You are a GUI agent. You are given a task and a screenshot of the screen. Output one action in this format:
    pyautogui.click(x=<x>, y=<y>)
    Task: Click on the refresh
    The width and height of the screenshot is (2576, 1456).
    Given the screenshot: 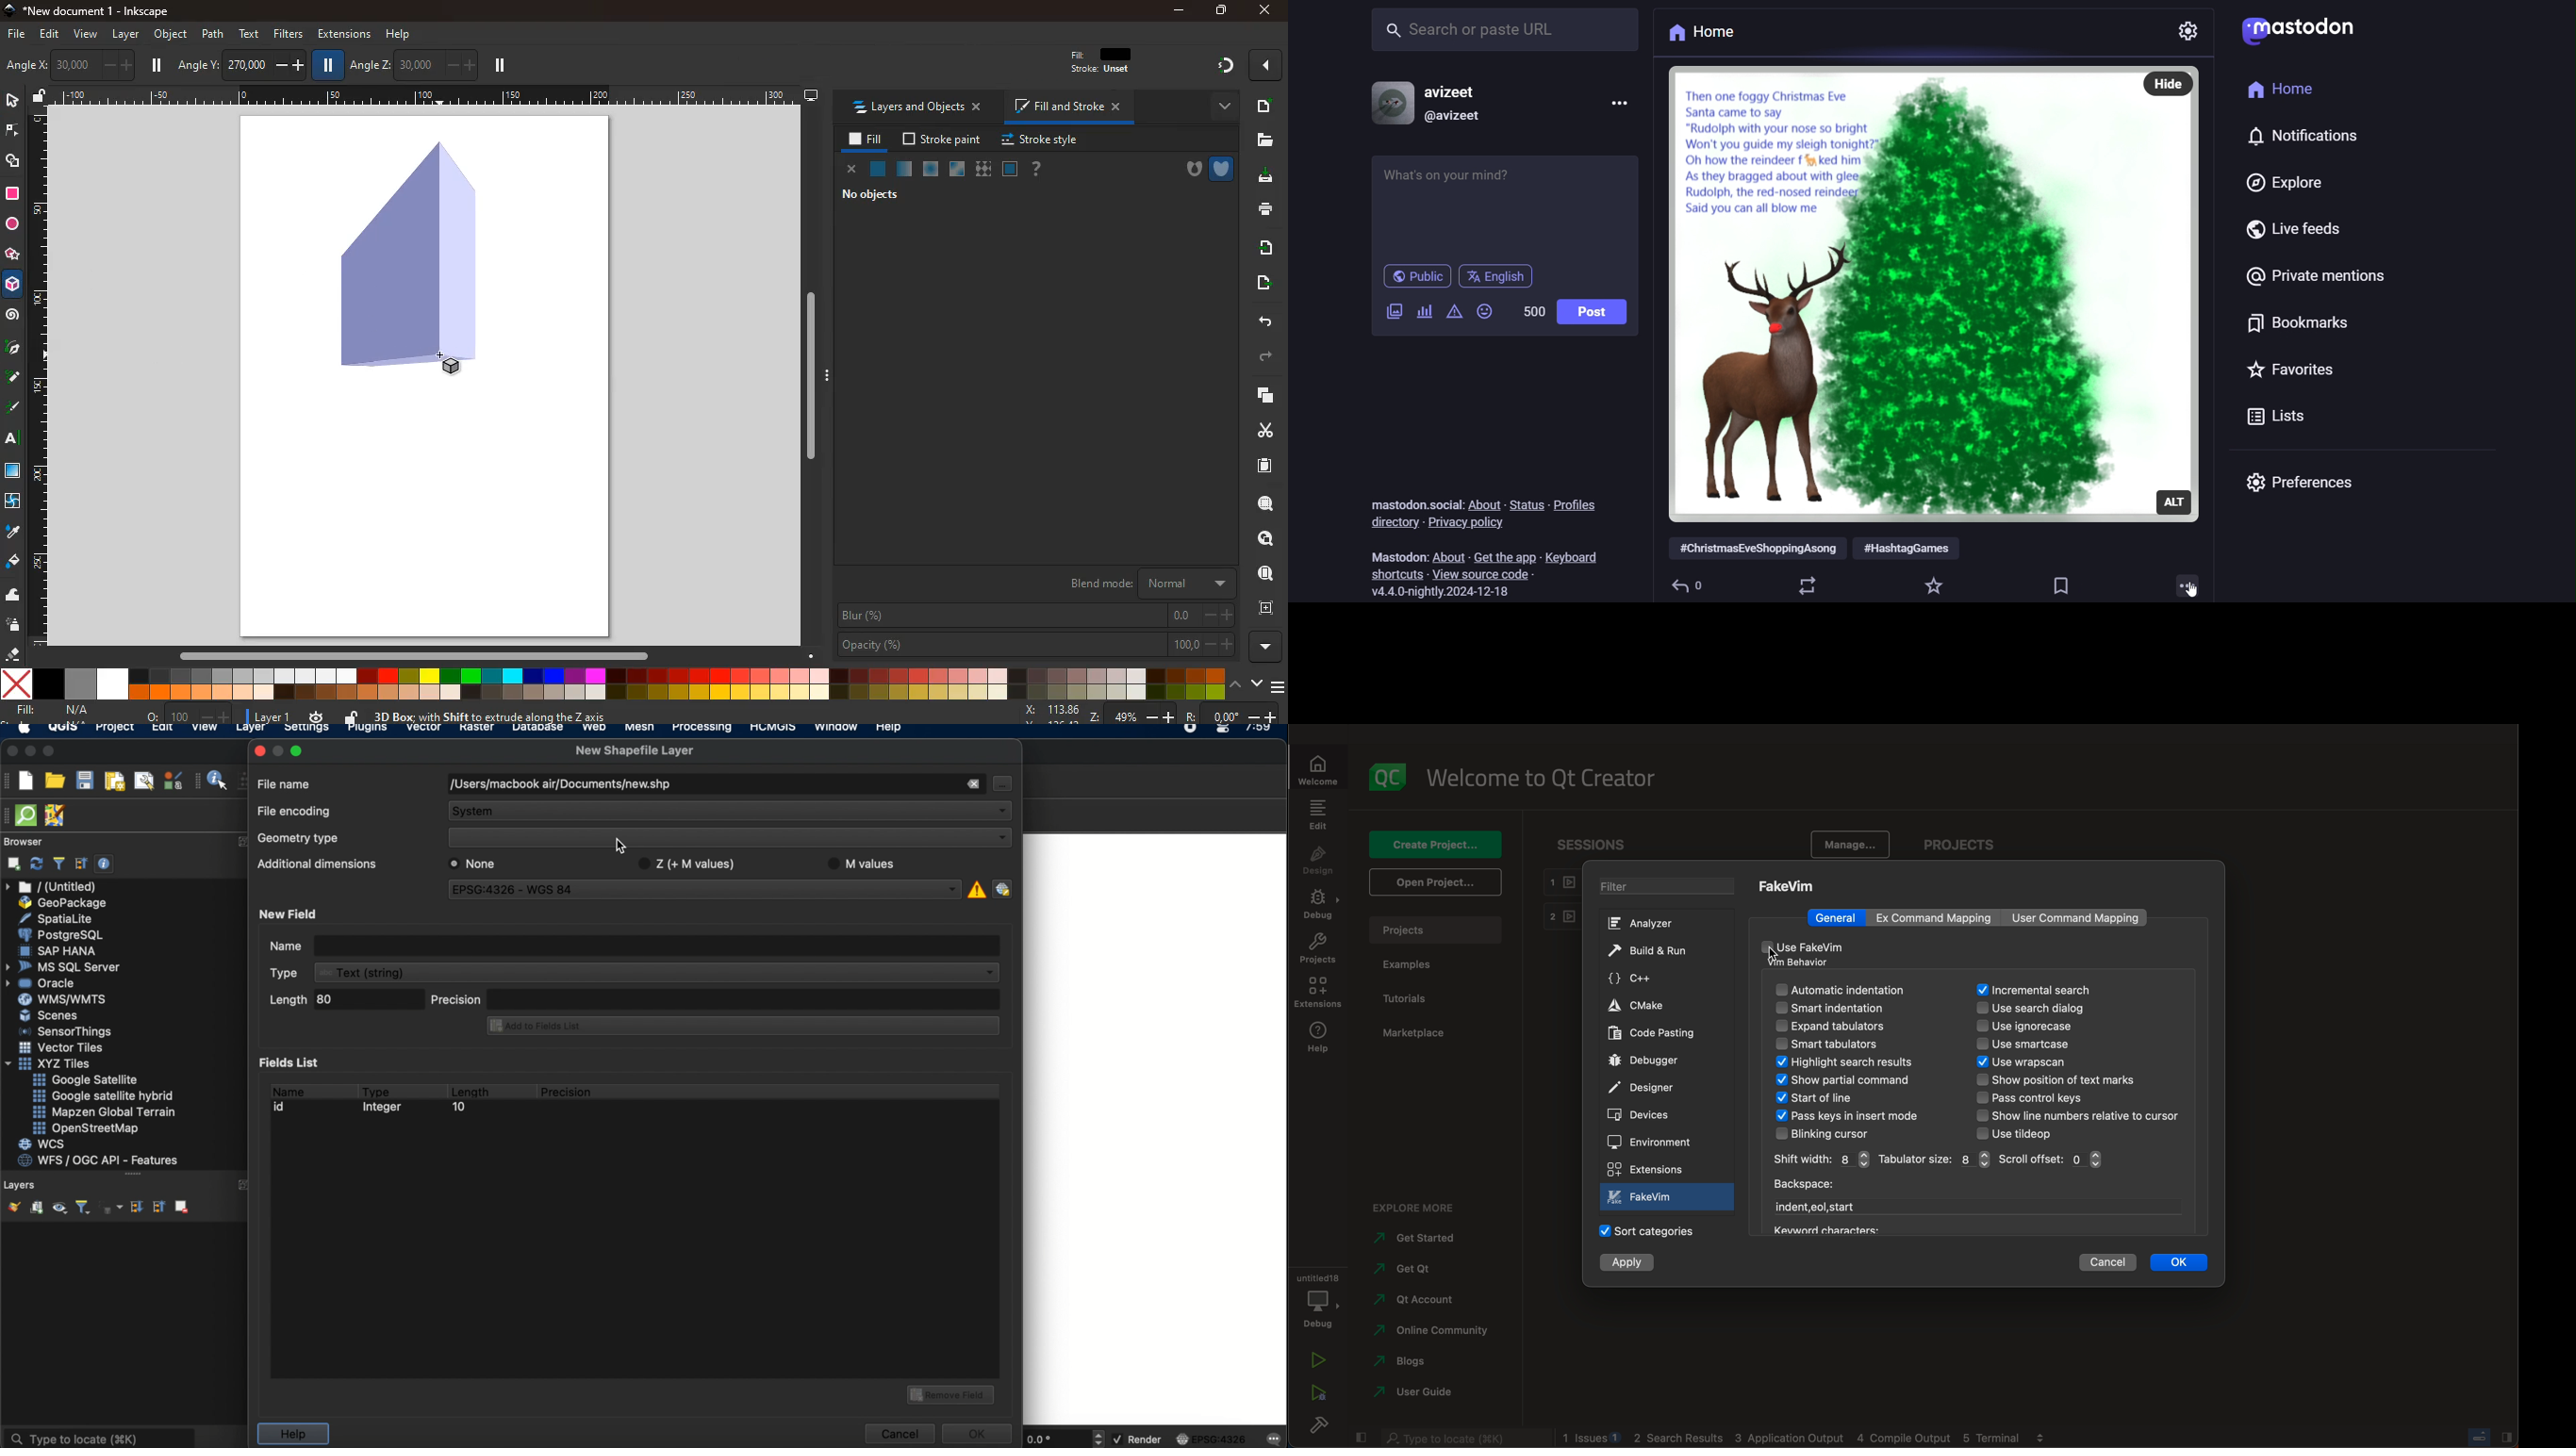 What is the action you would take?
    pyautogui.click(x=37, y=864)
    